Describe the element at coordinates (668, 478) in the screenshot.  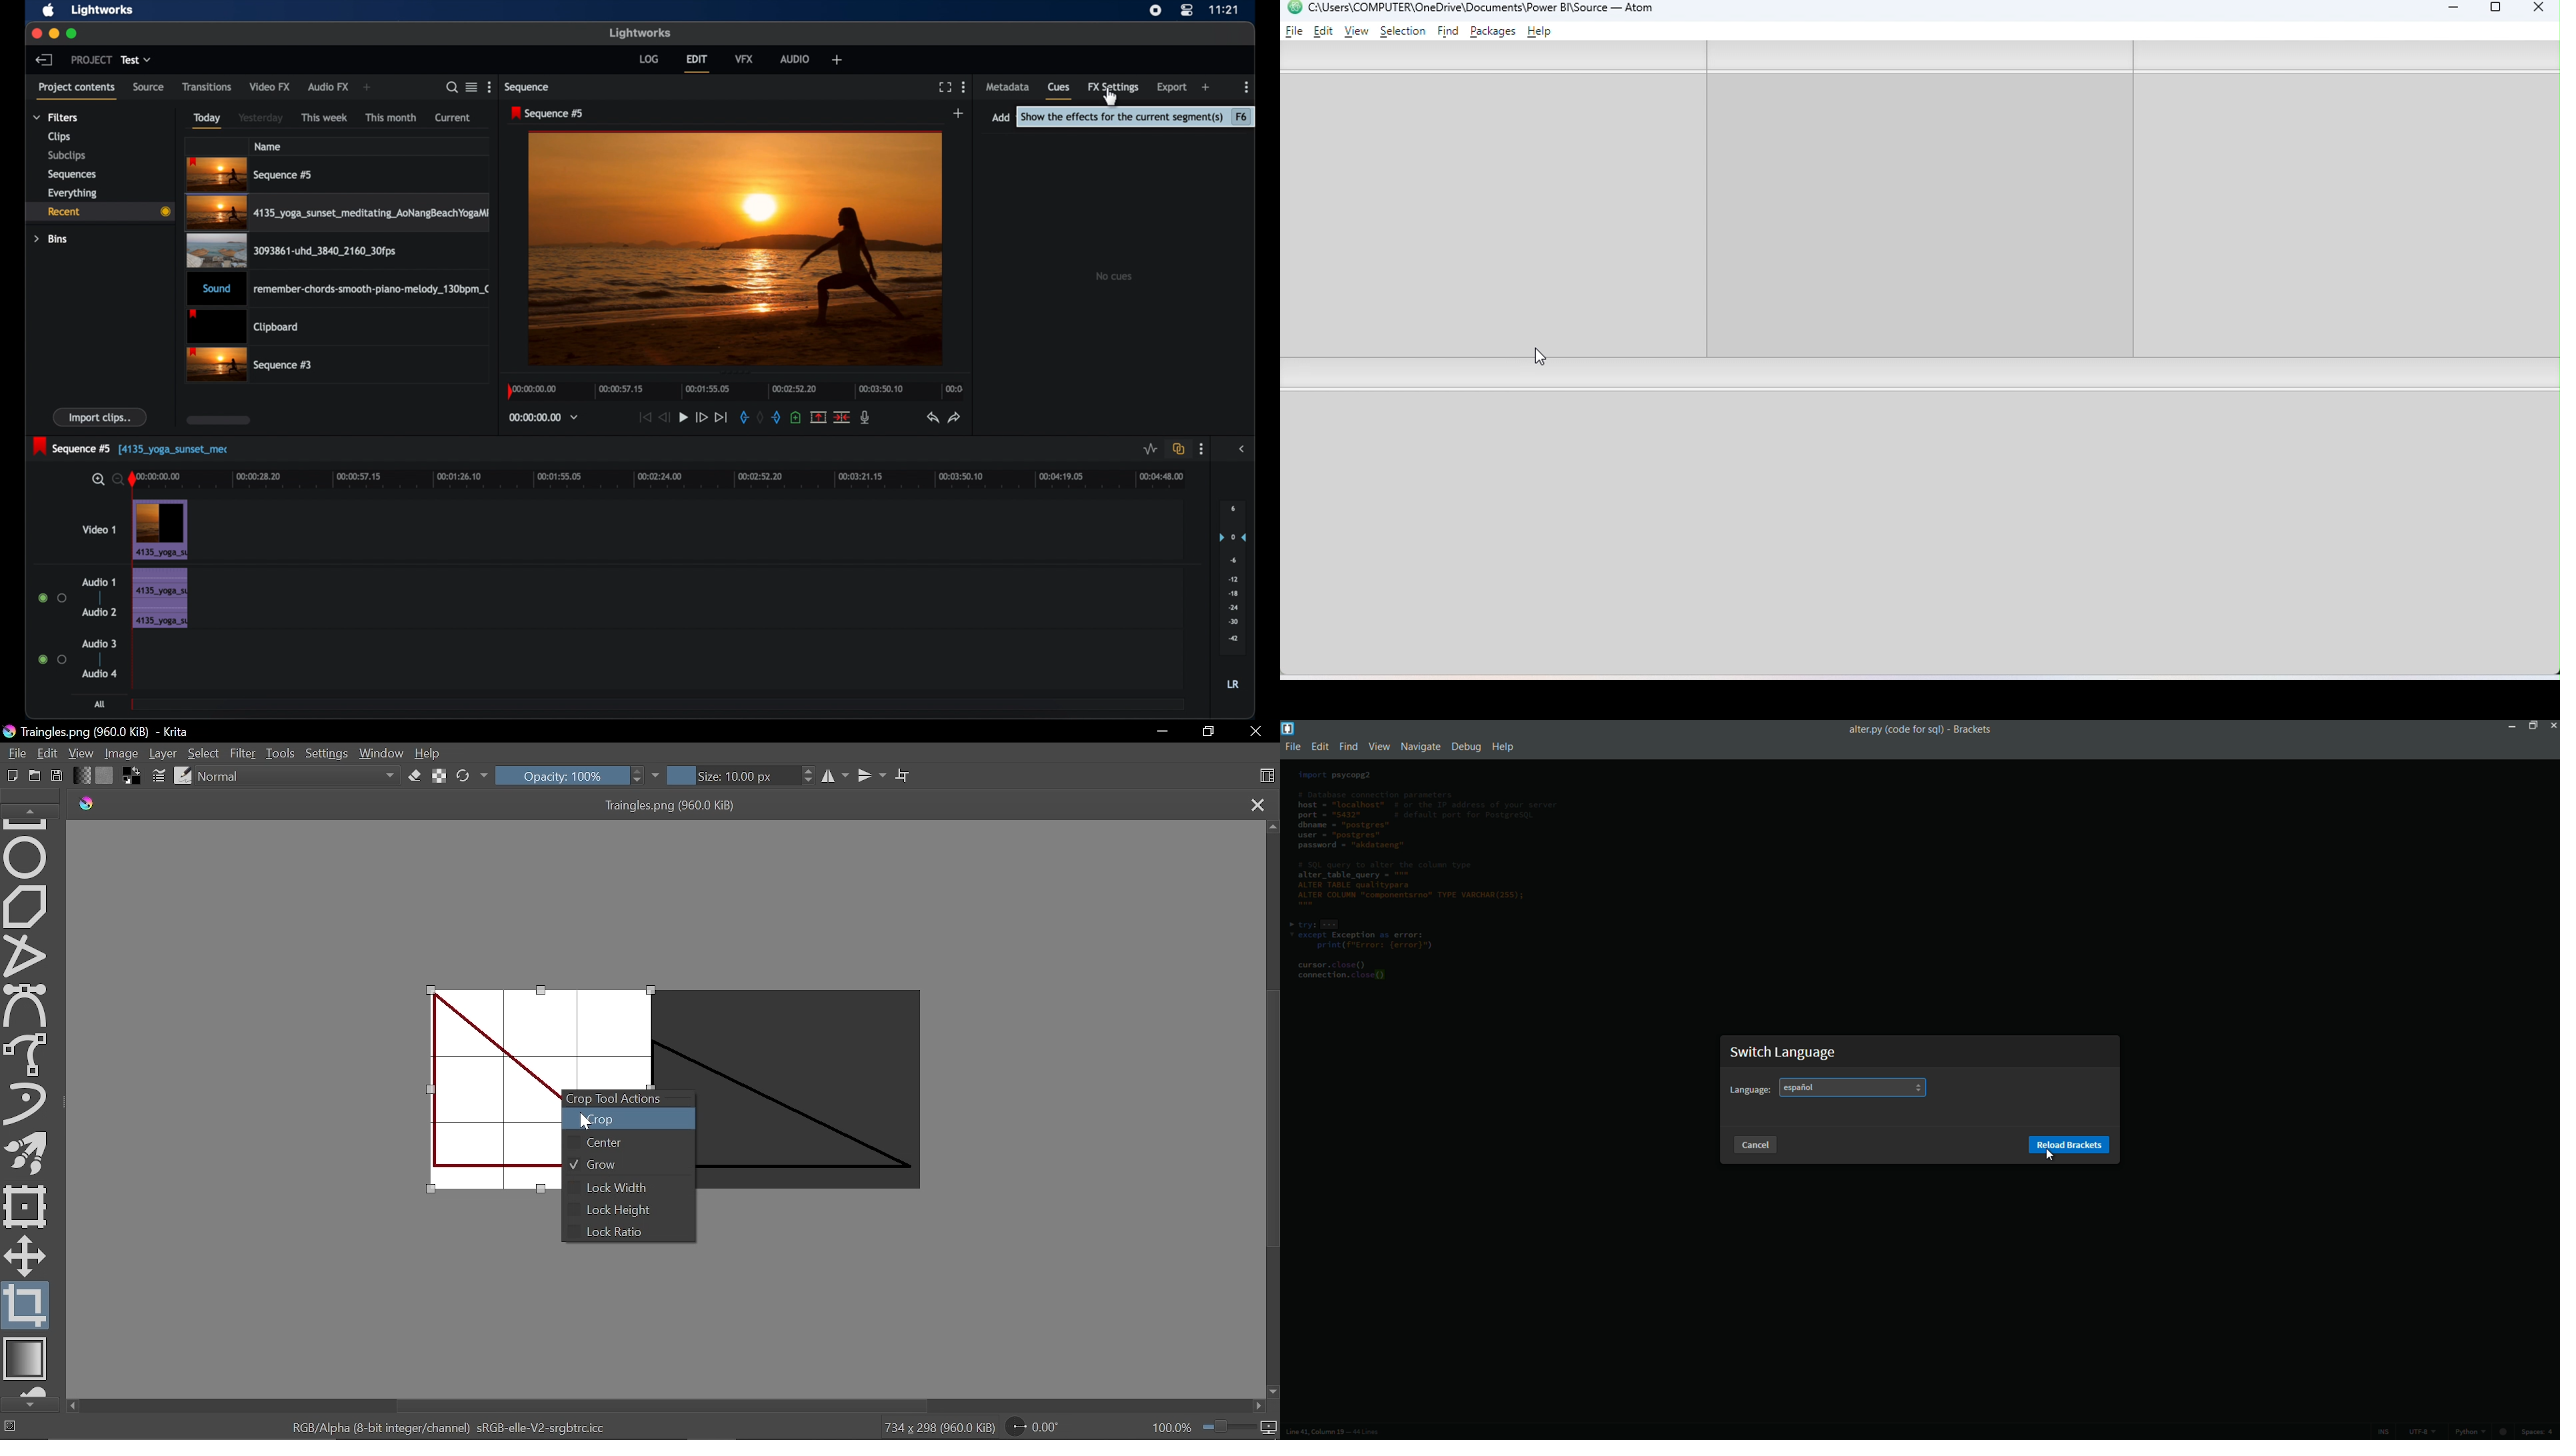
I see `timeline scale` at that location.